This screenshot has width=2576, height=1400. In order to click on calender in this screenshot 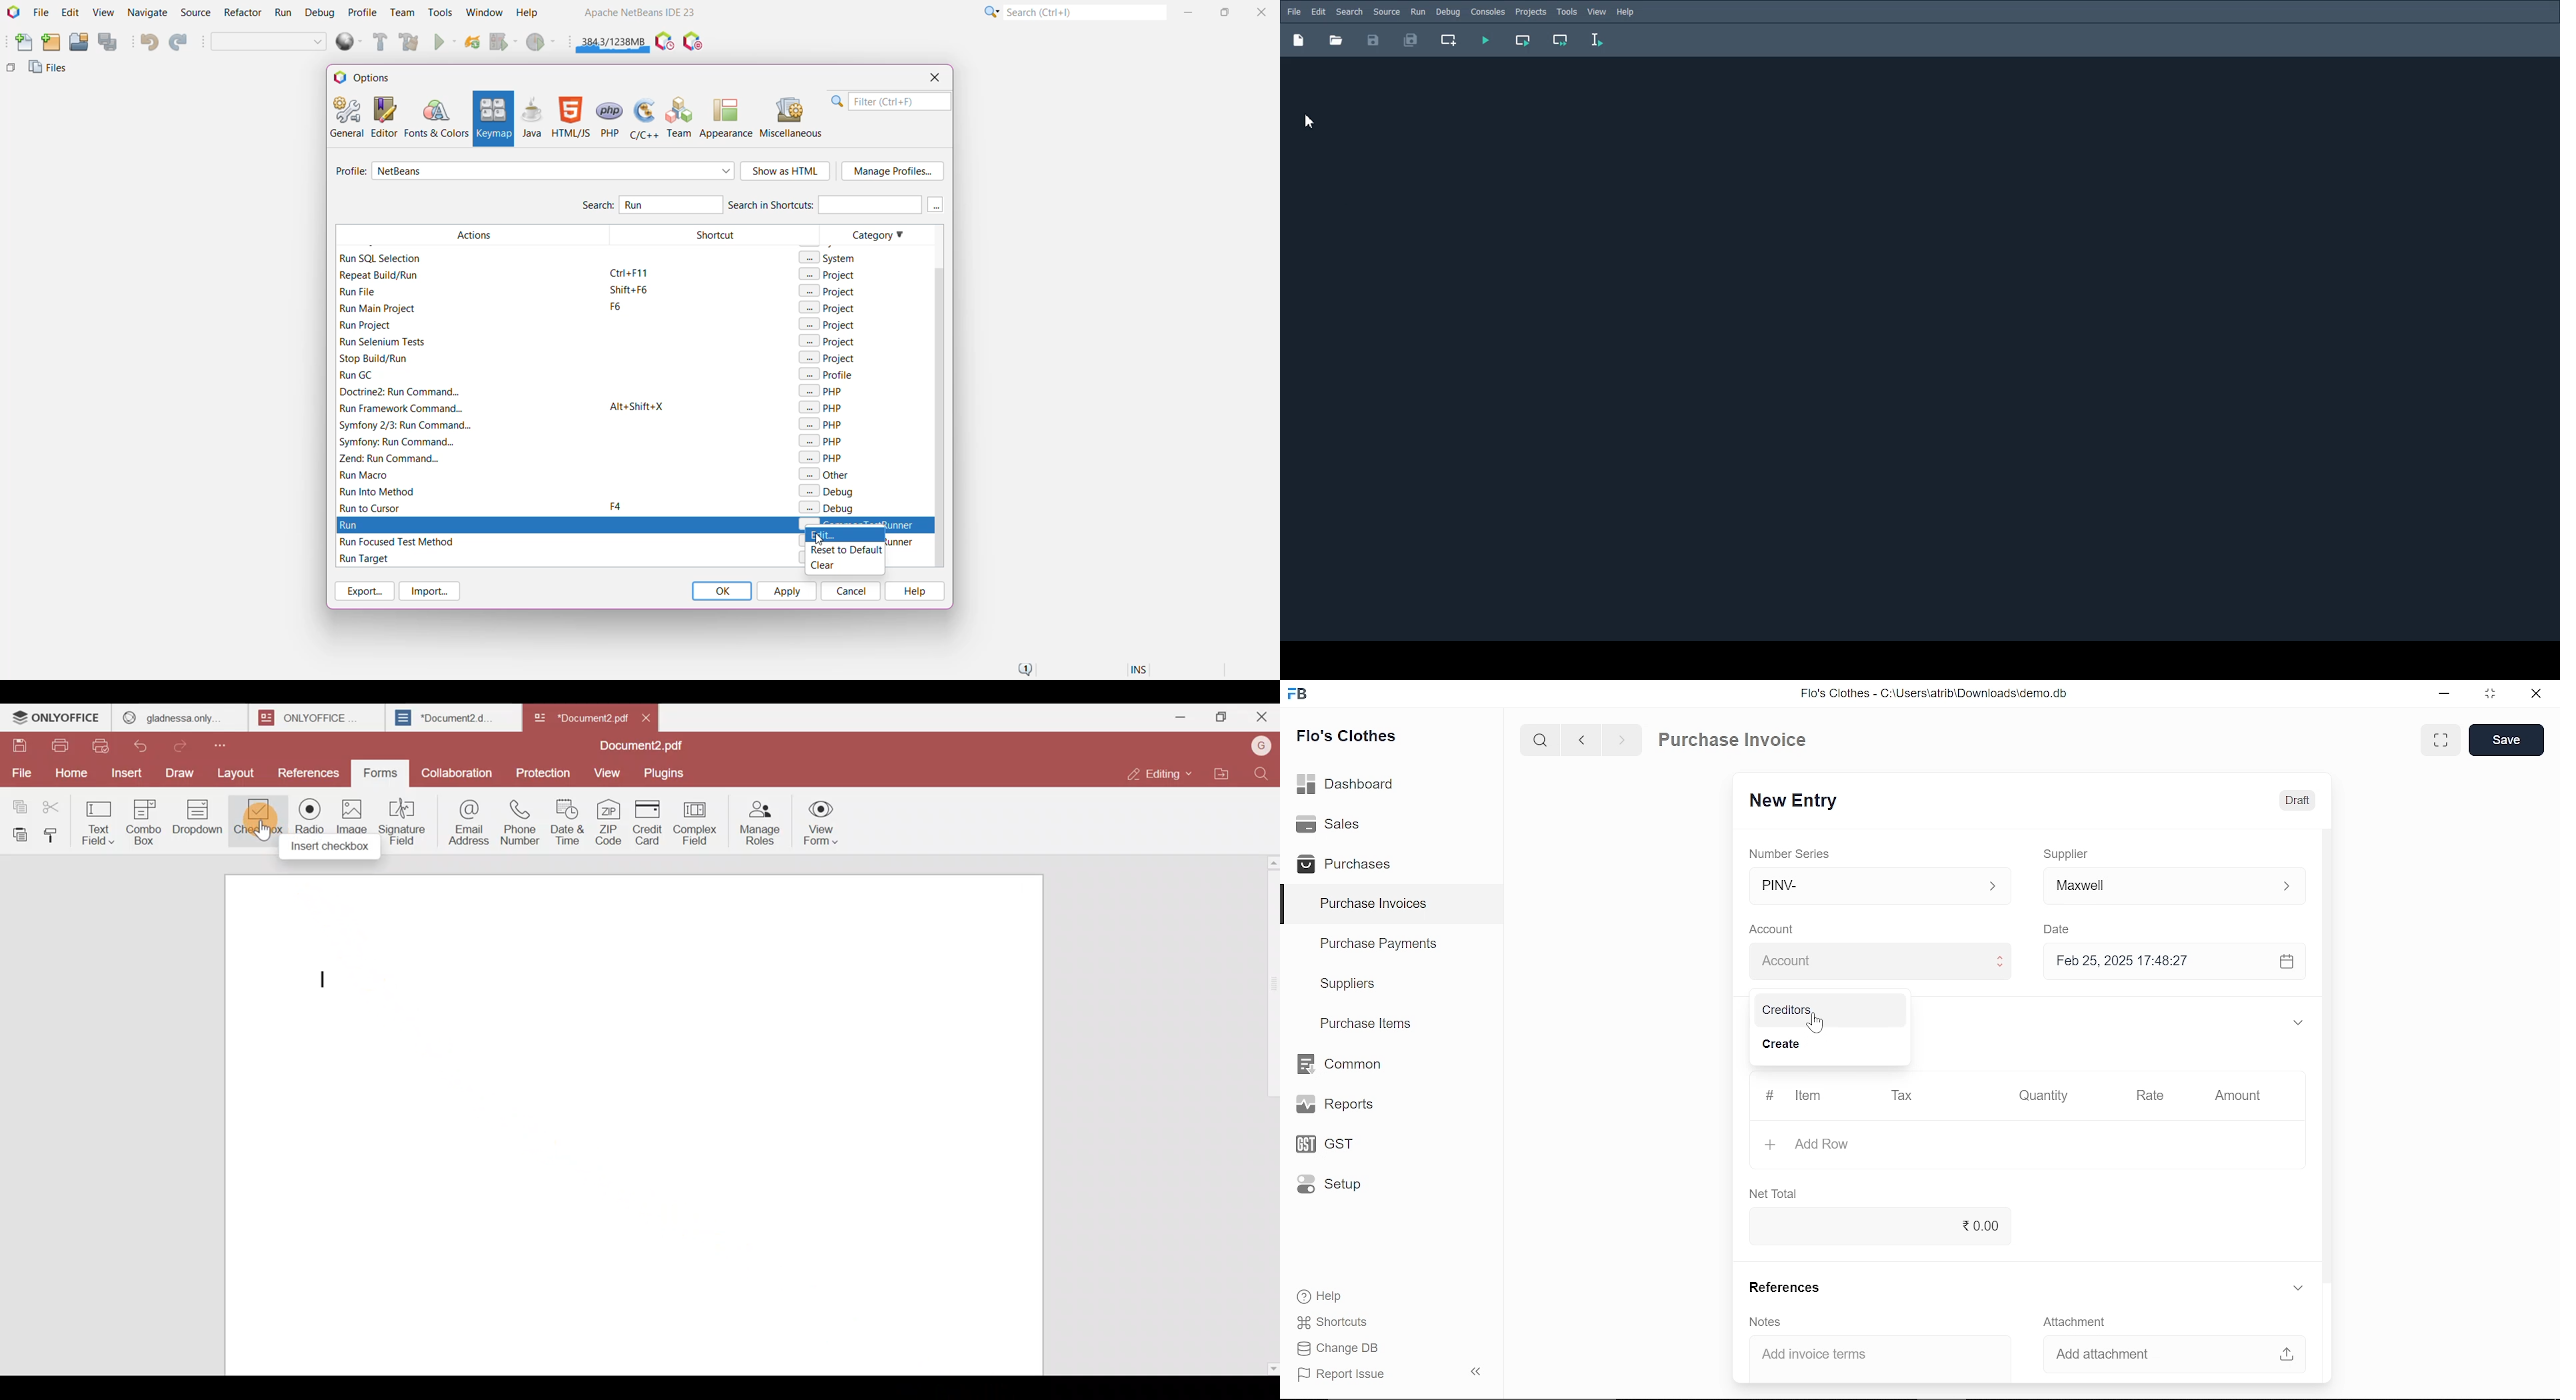, I will do `click(2289, 962)`.